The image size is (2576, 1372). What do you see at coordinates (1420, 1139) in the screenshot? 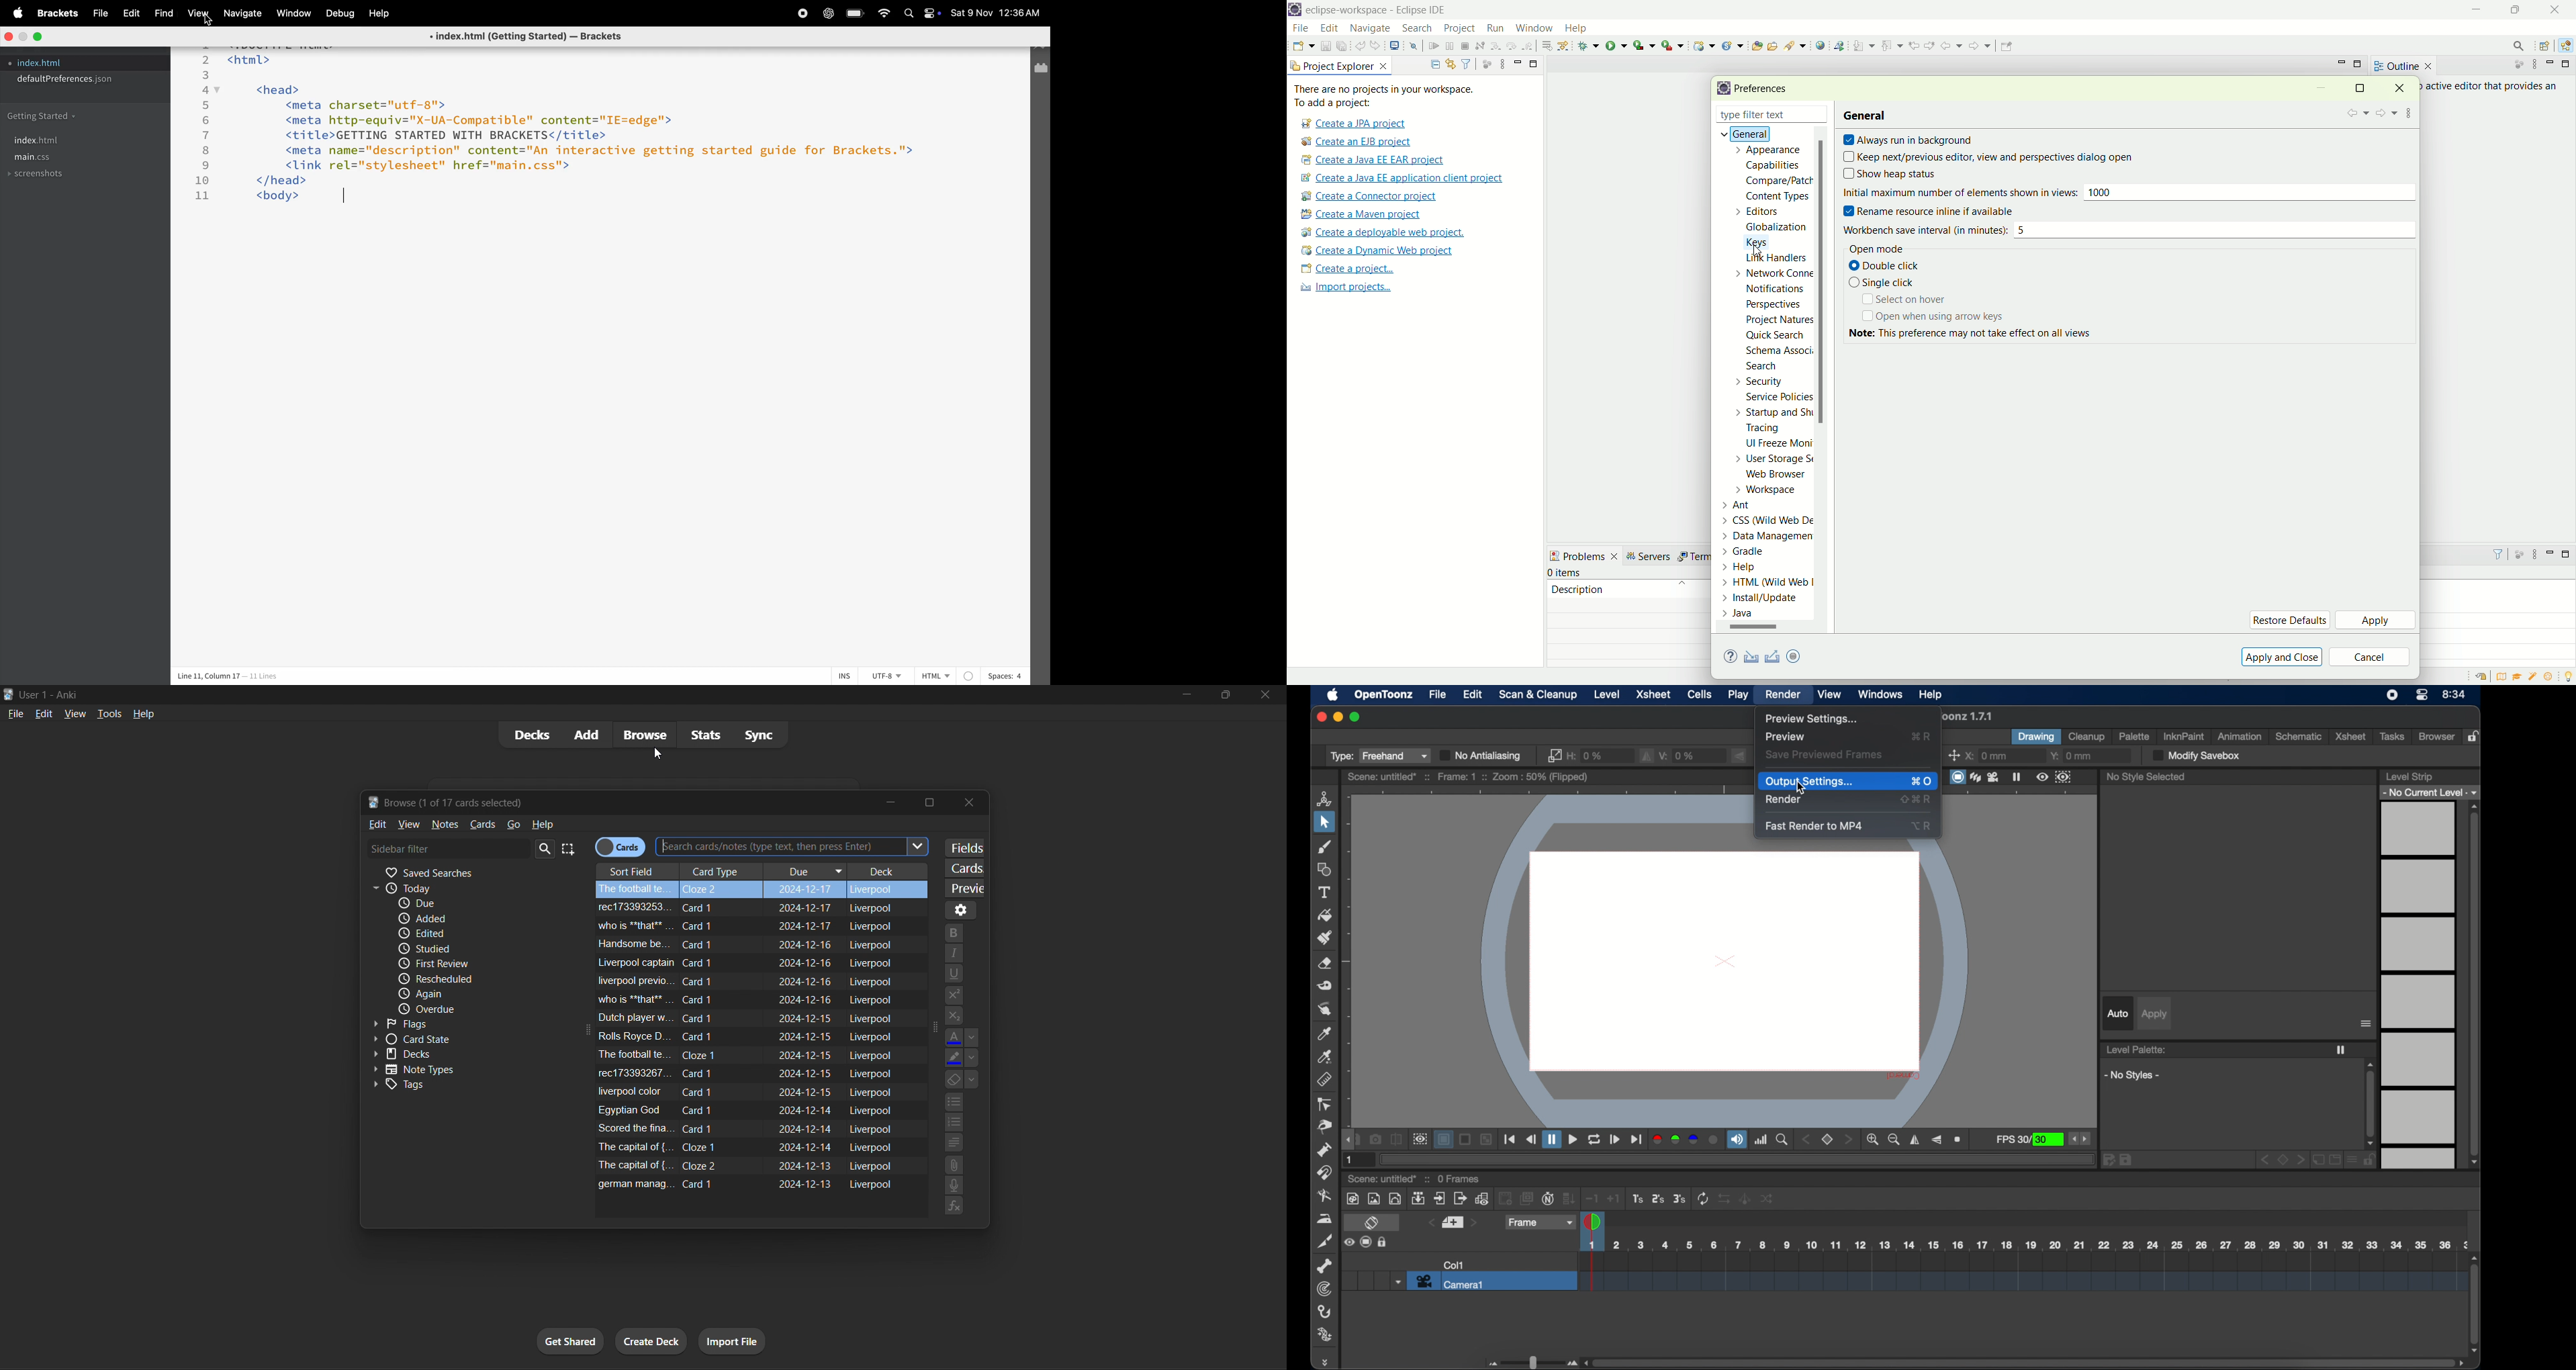
I see `preview` at bounding box center [1420, 1139].